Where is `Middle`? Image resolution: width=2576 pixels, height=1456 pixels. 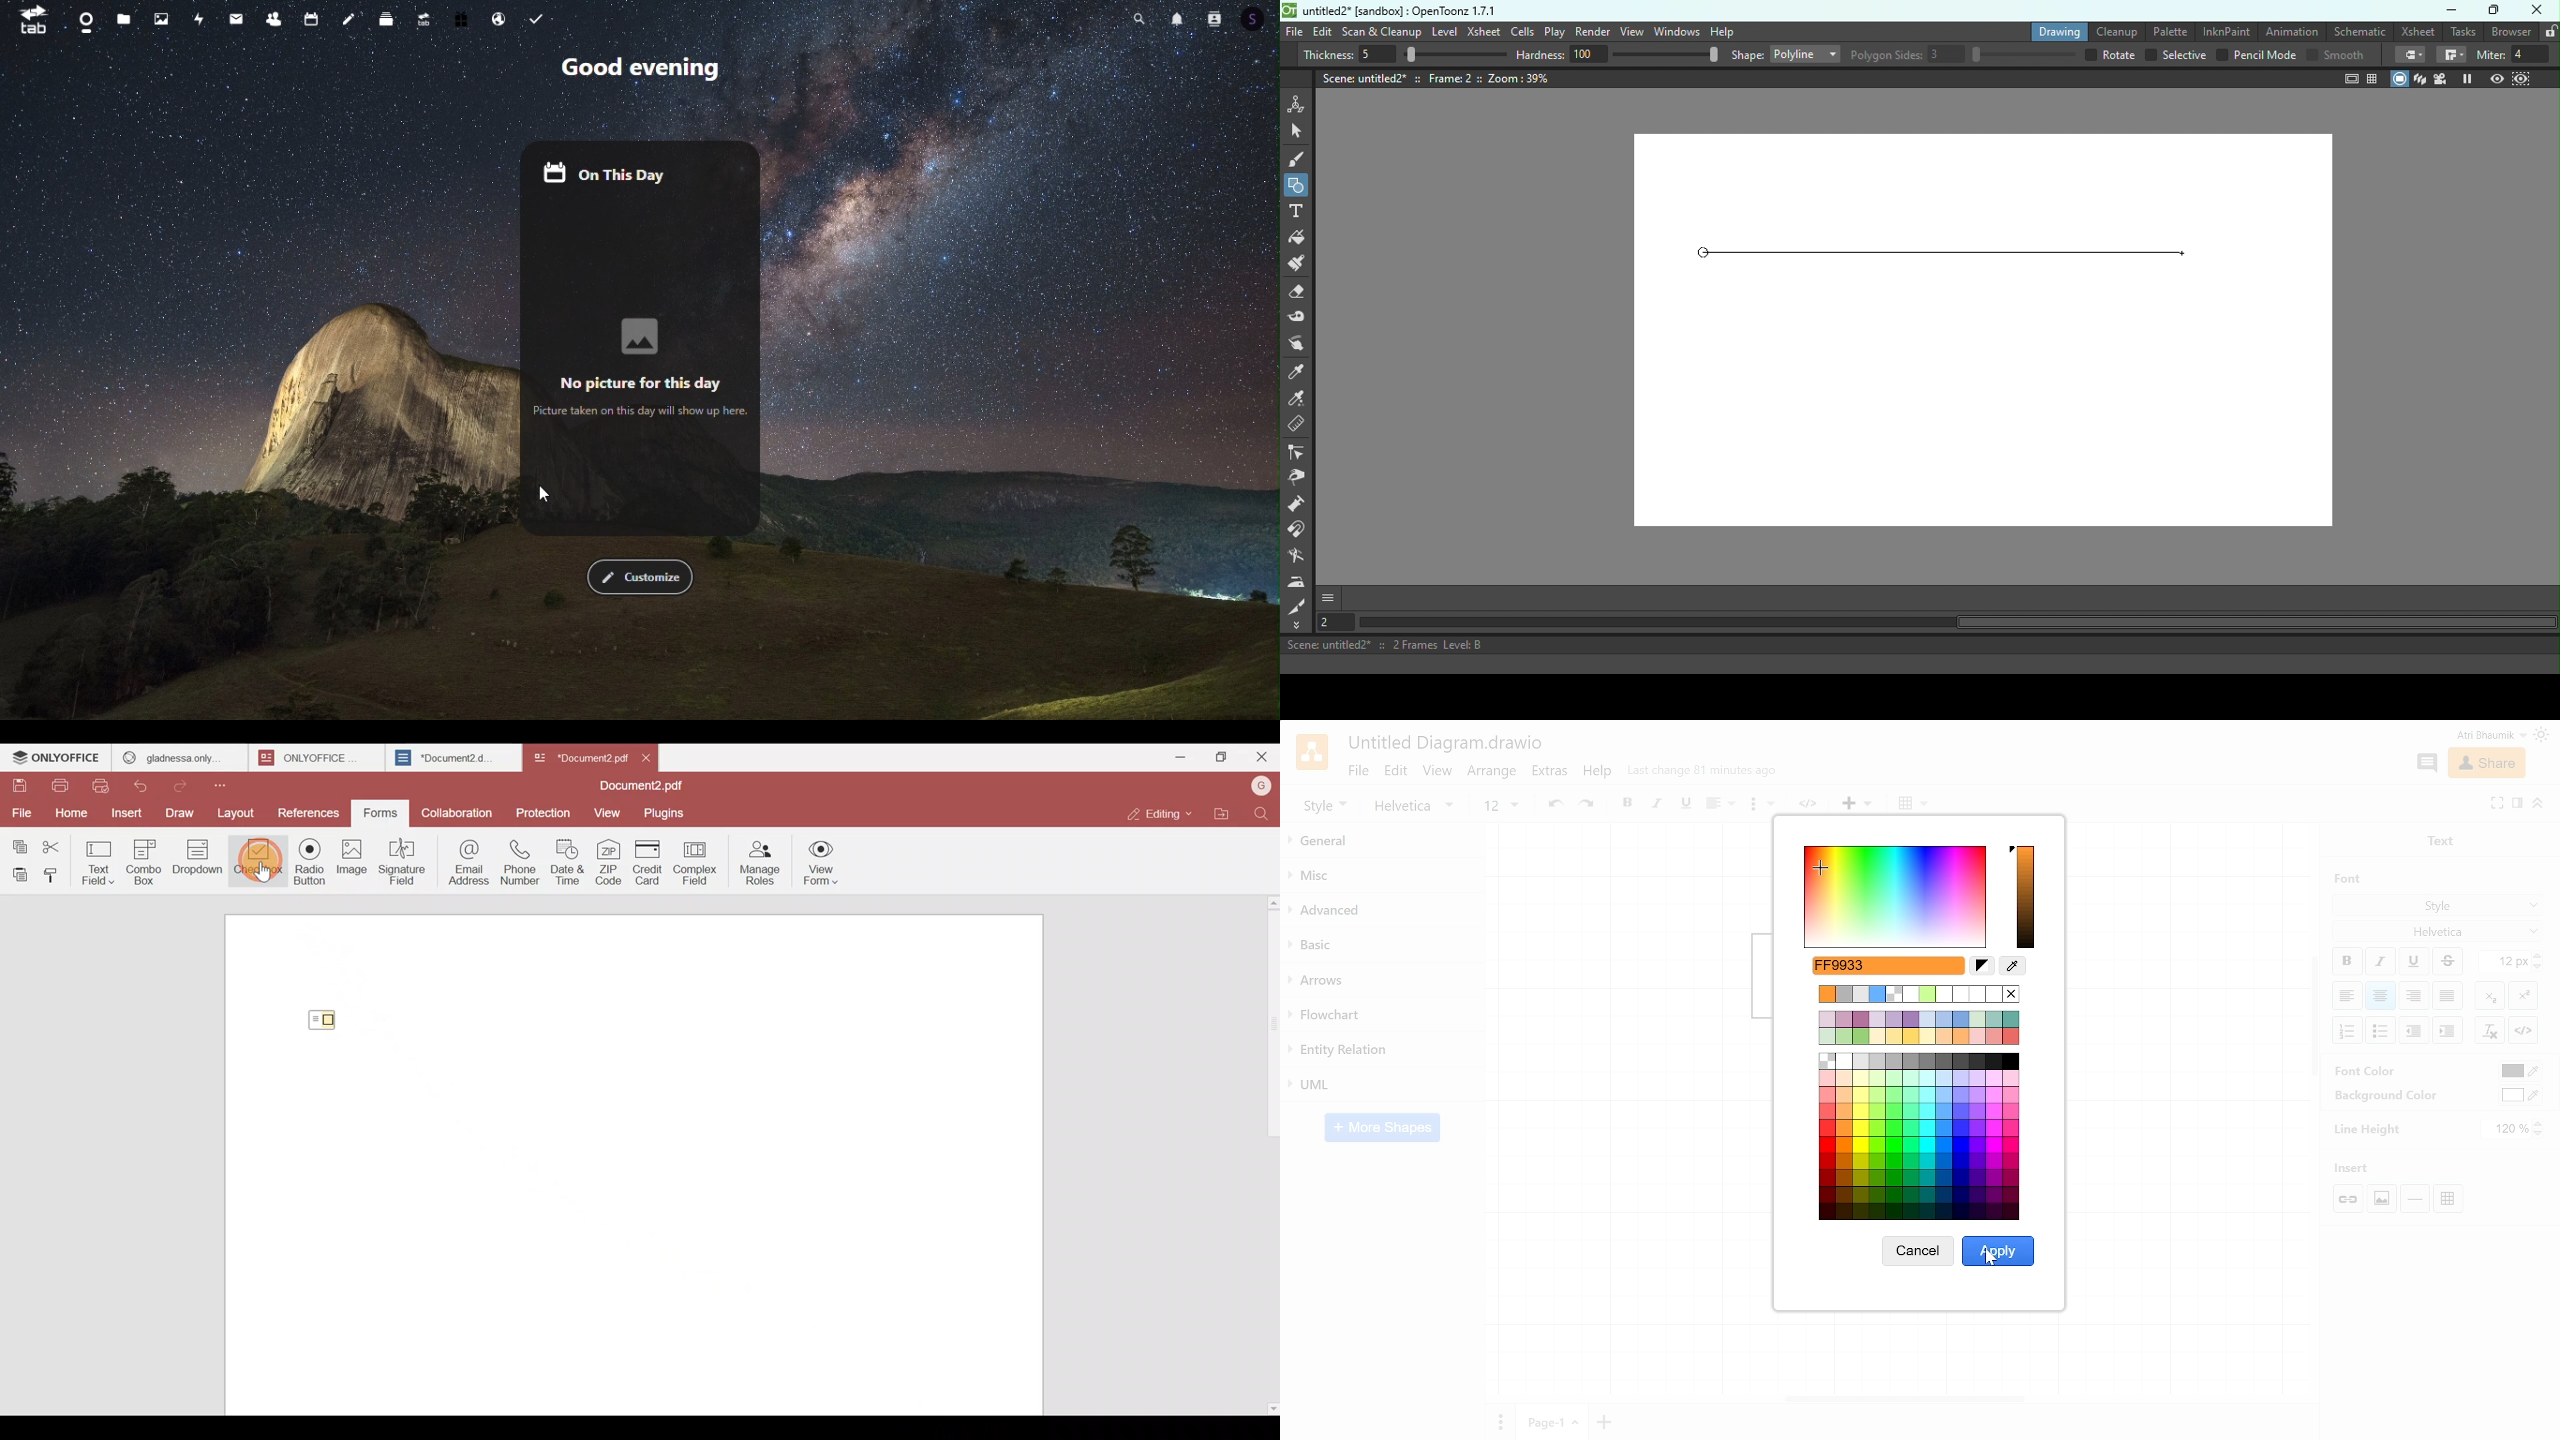
Middle is located at coordinates (2450, 996).